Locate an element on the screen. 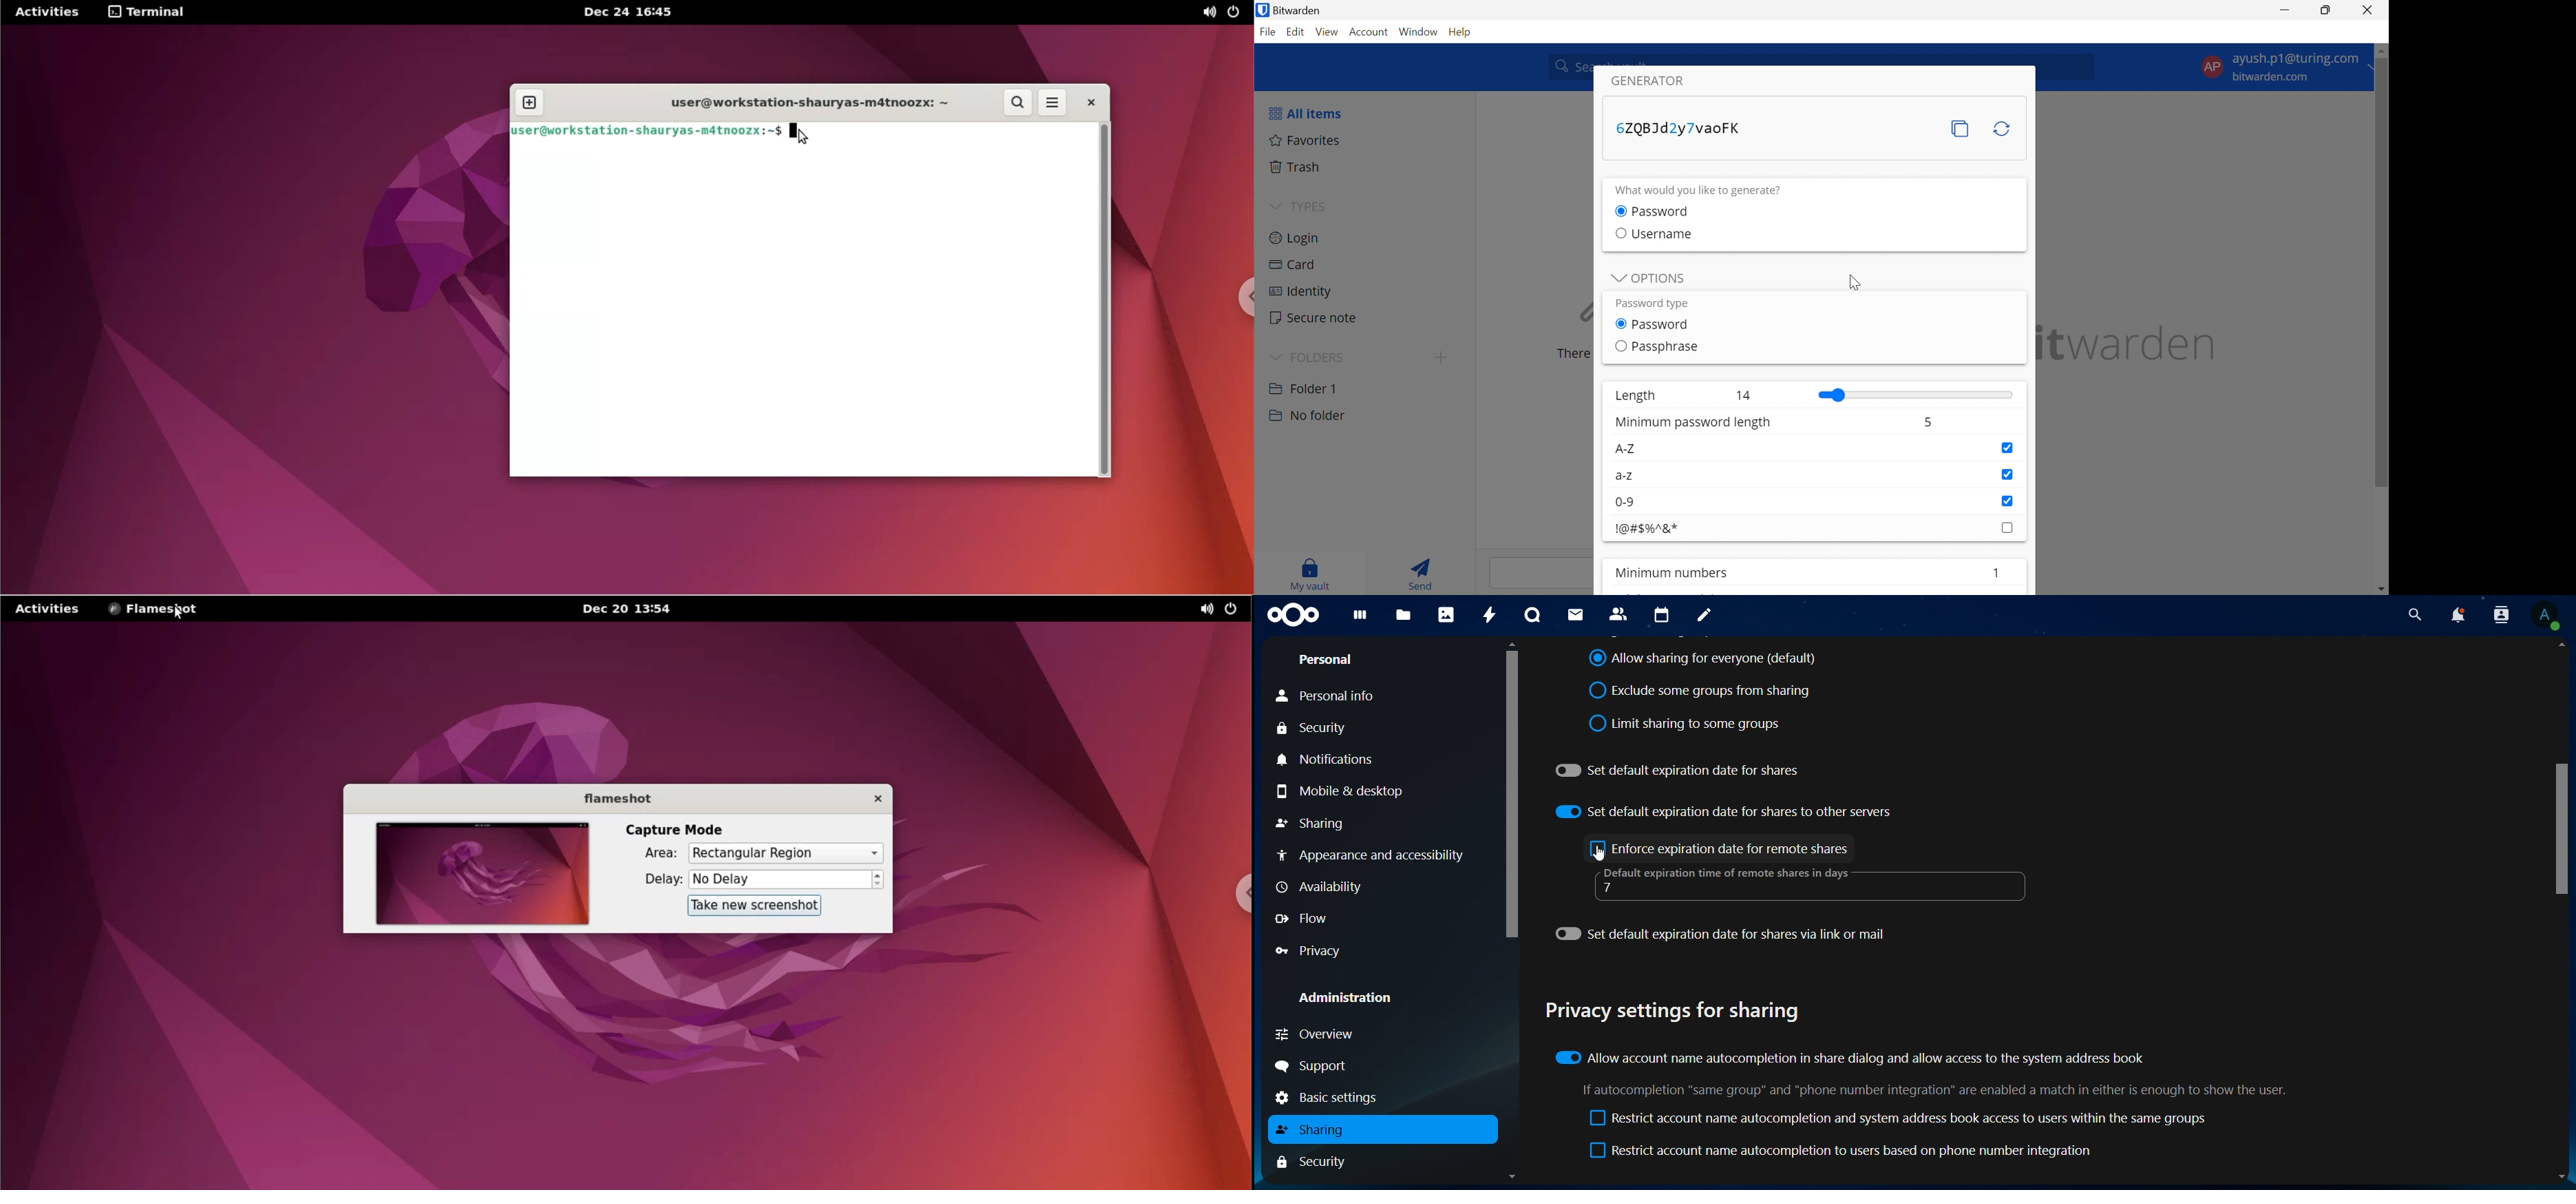 Image resolution: width=2576 pixels, height=1204 pixels. Scrollbar is located at coordinates (1512, 911).